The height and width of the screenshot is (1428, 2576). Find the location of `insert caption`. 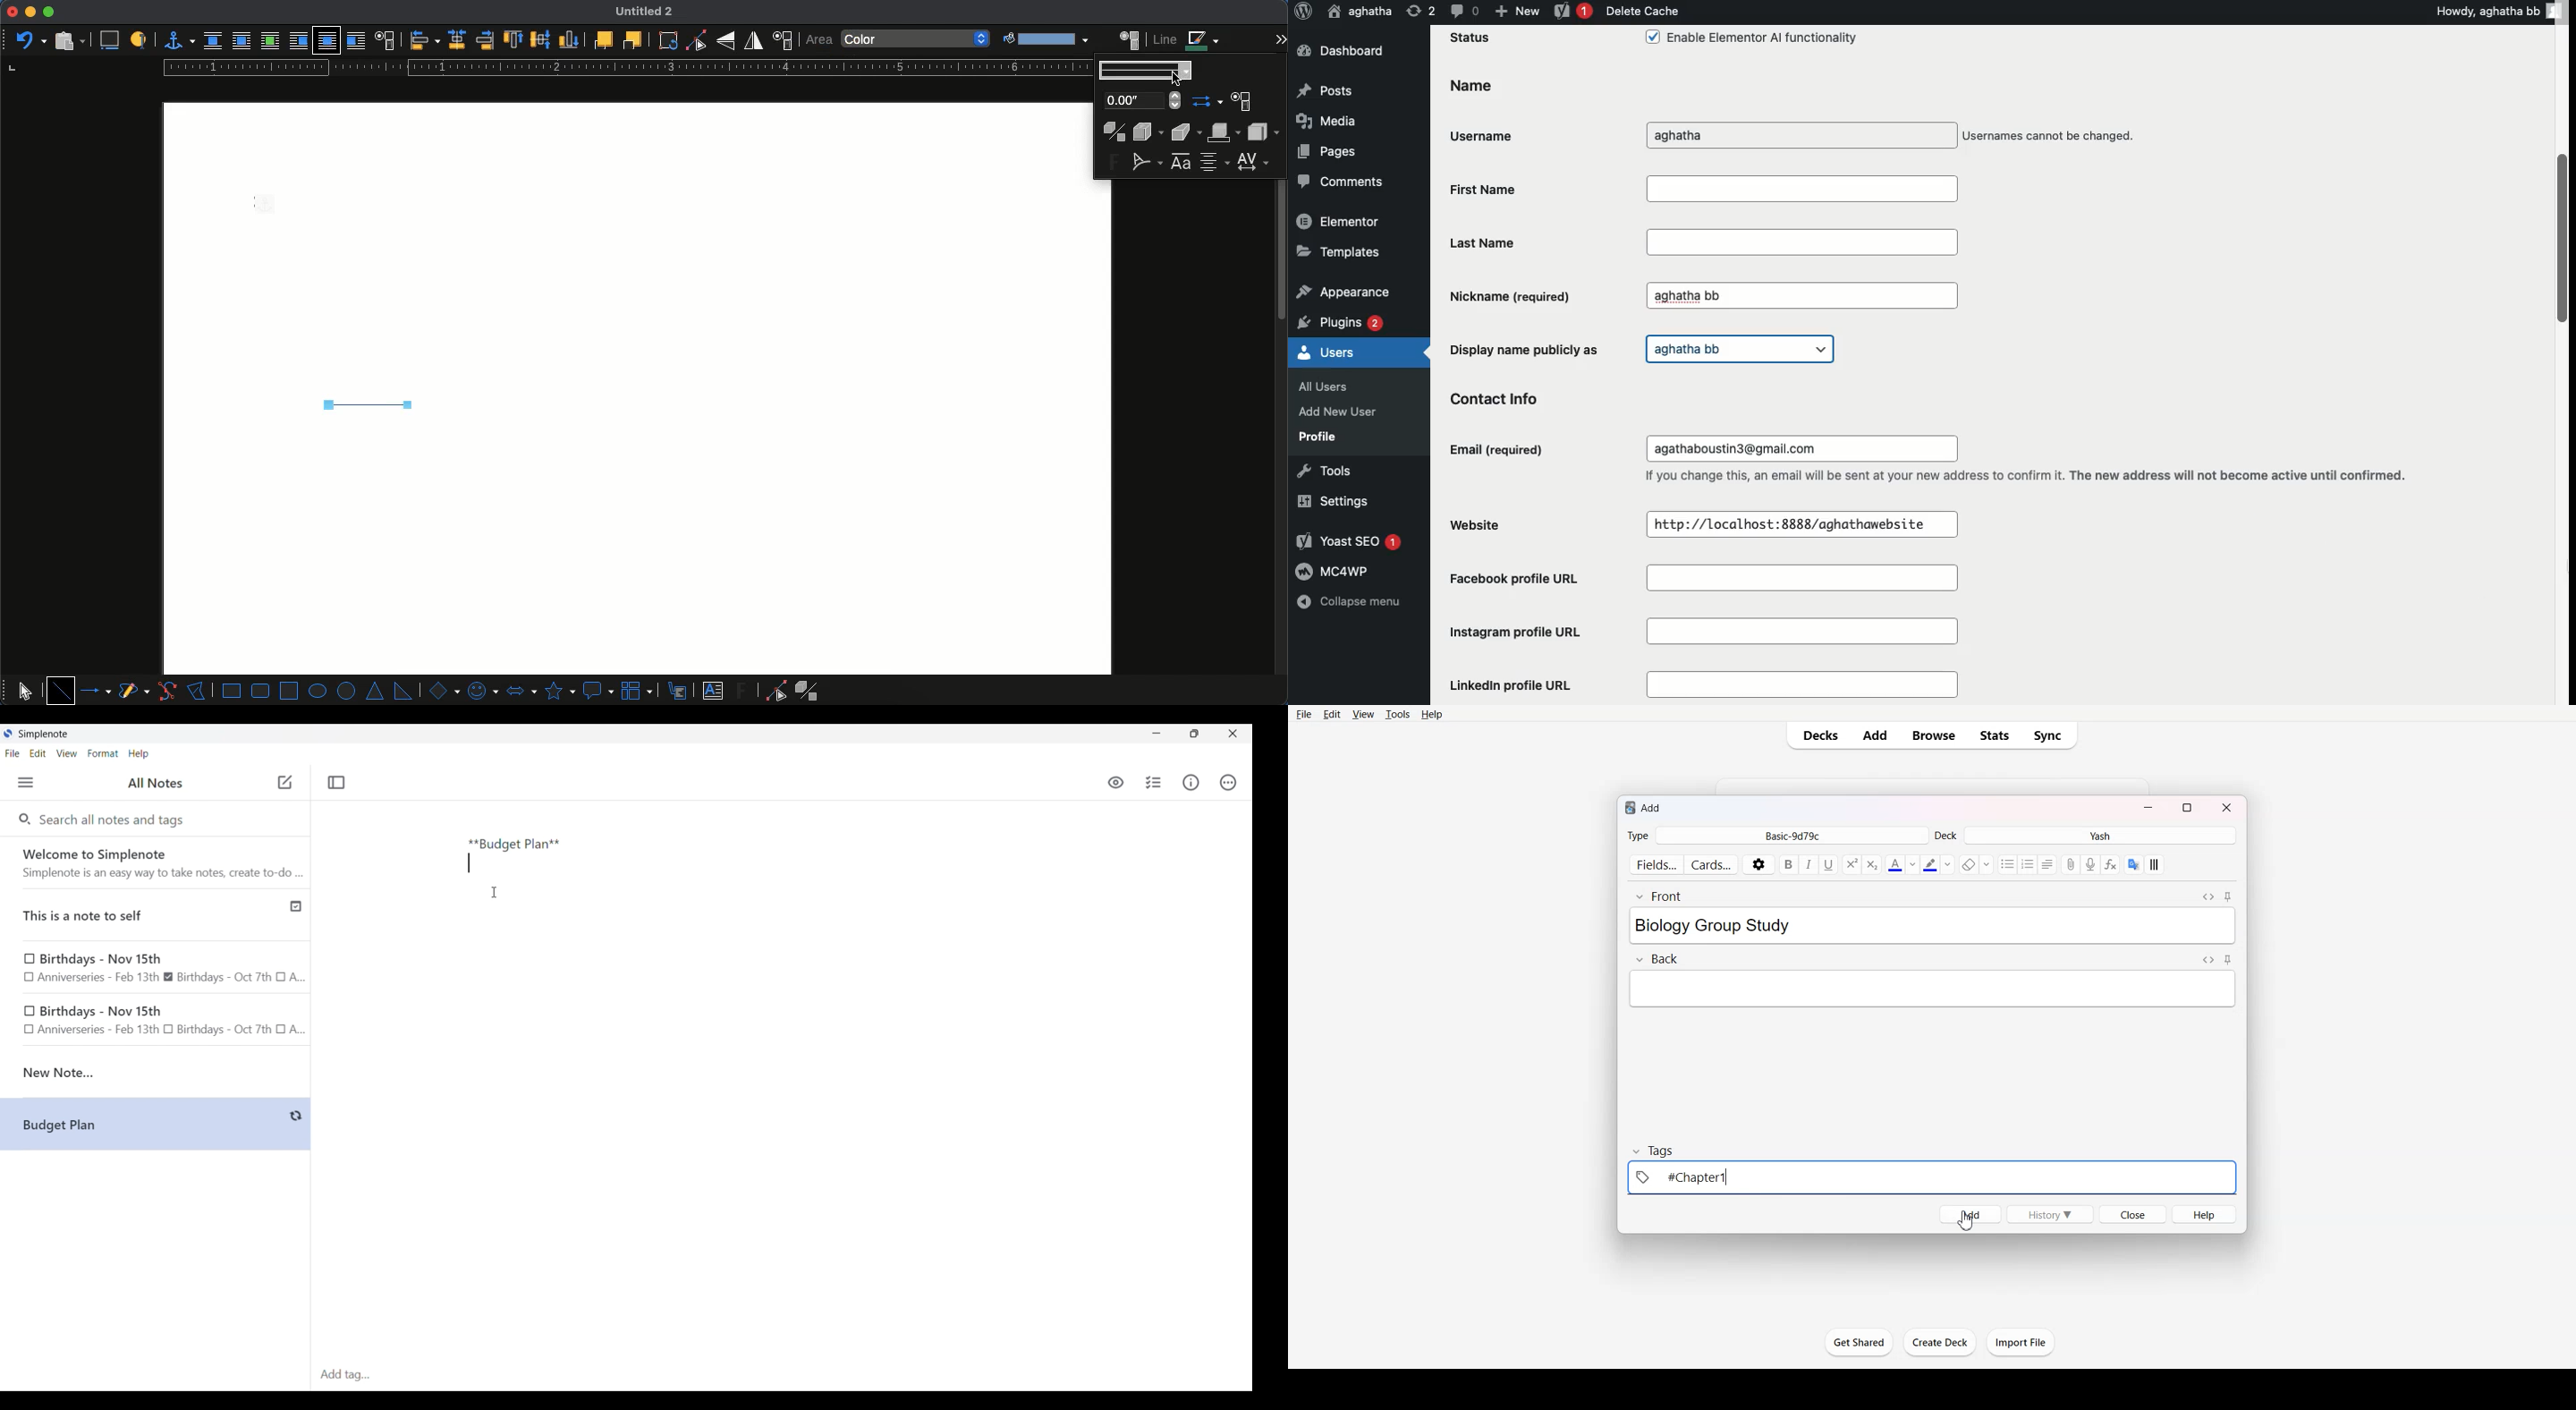

insert caption is located at coordinates (108, 41).